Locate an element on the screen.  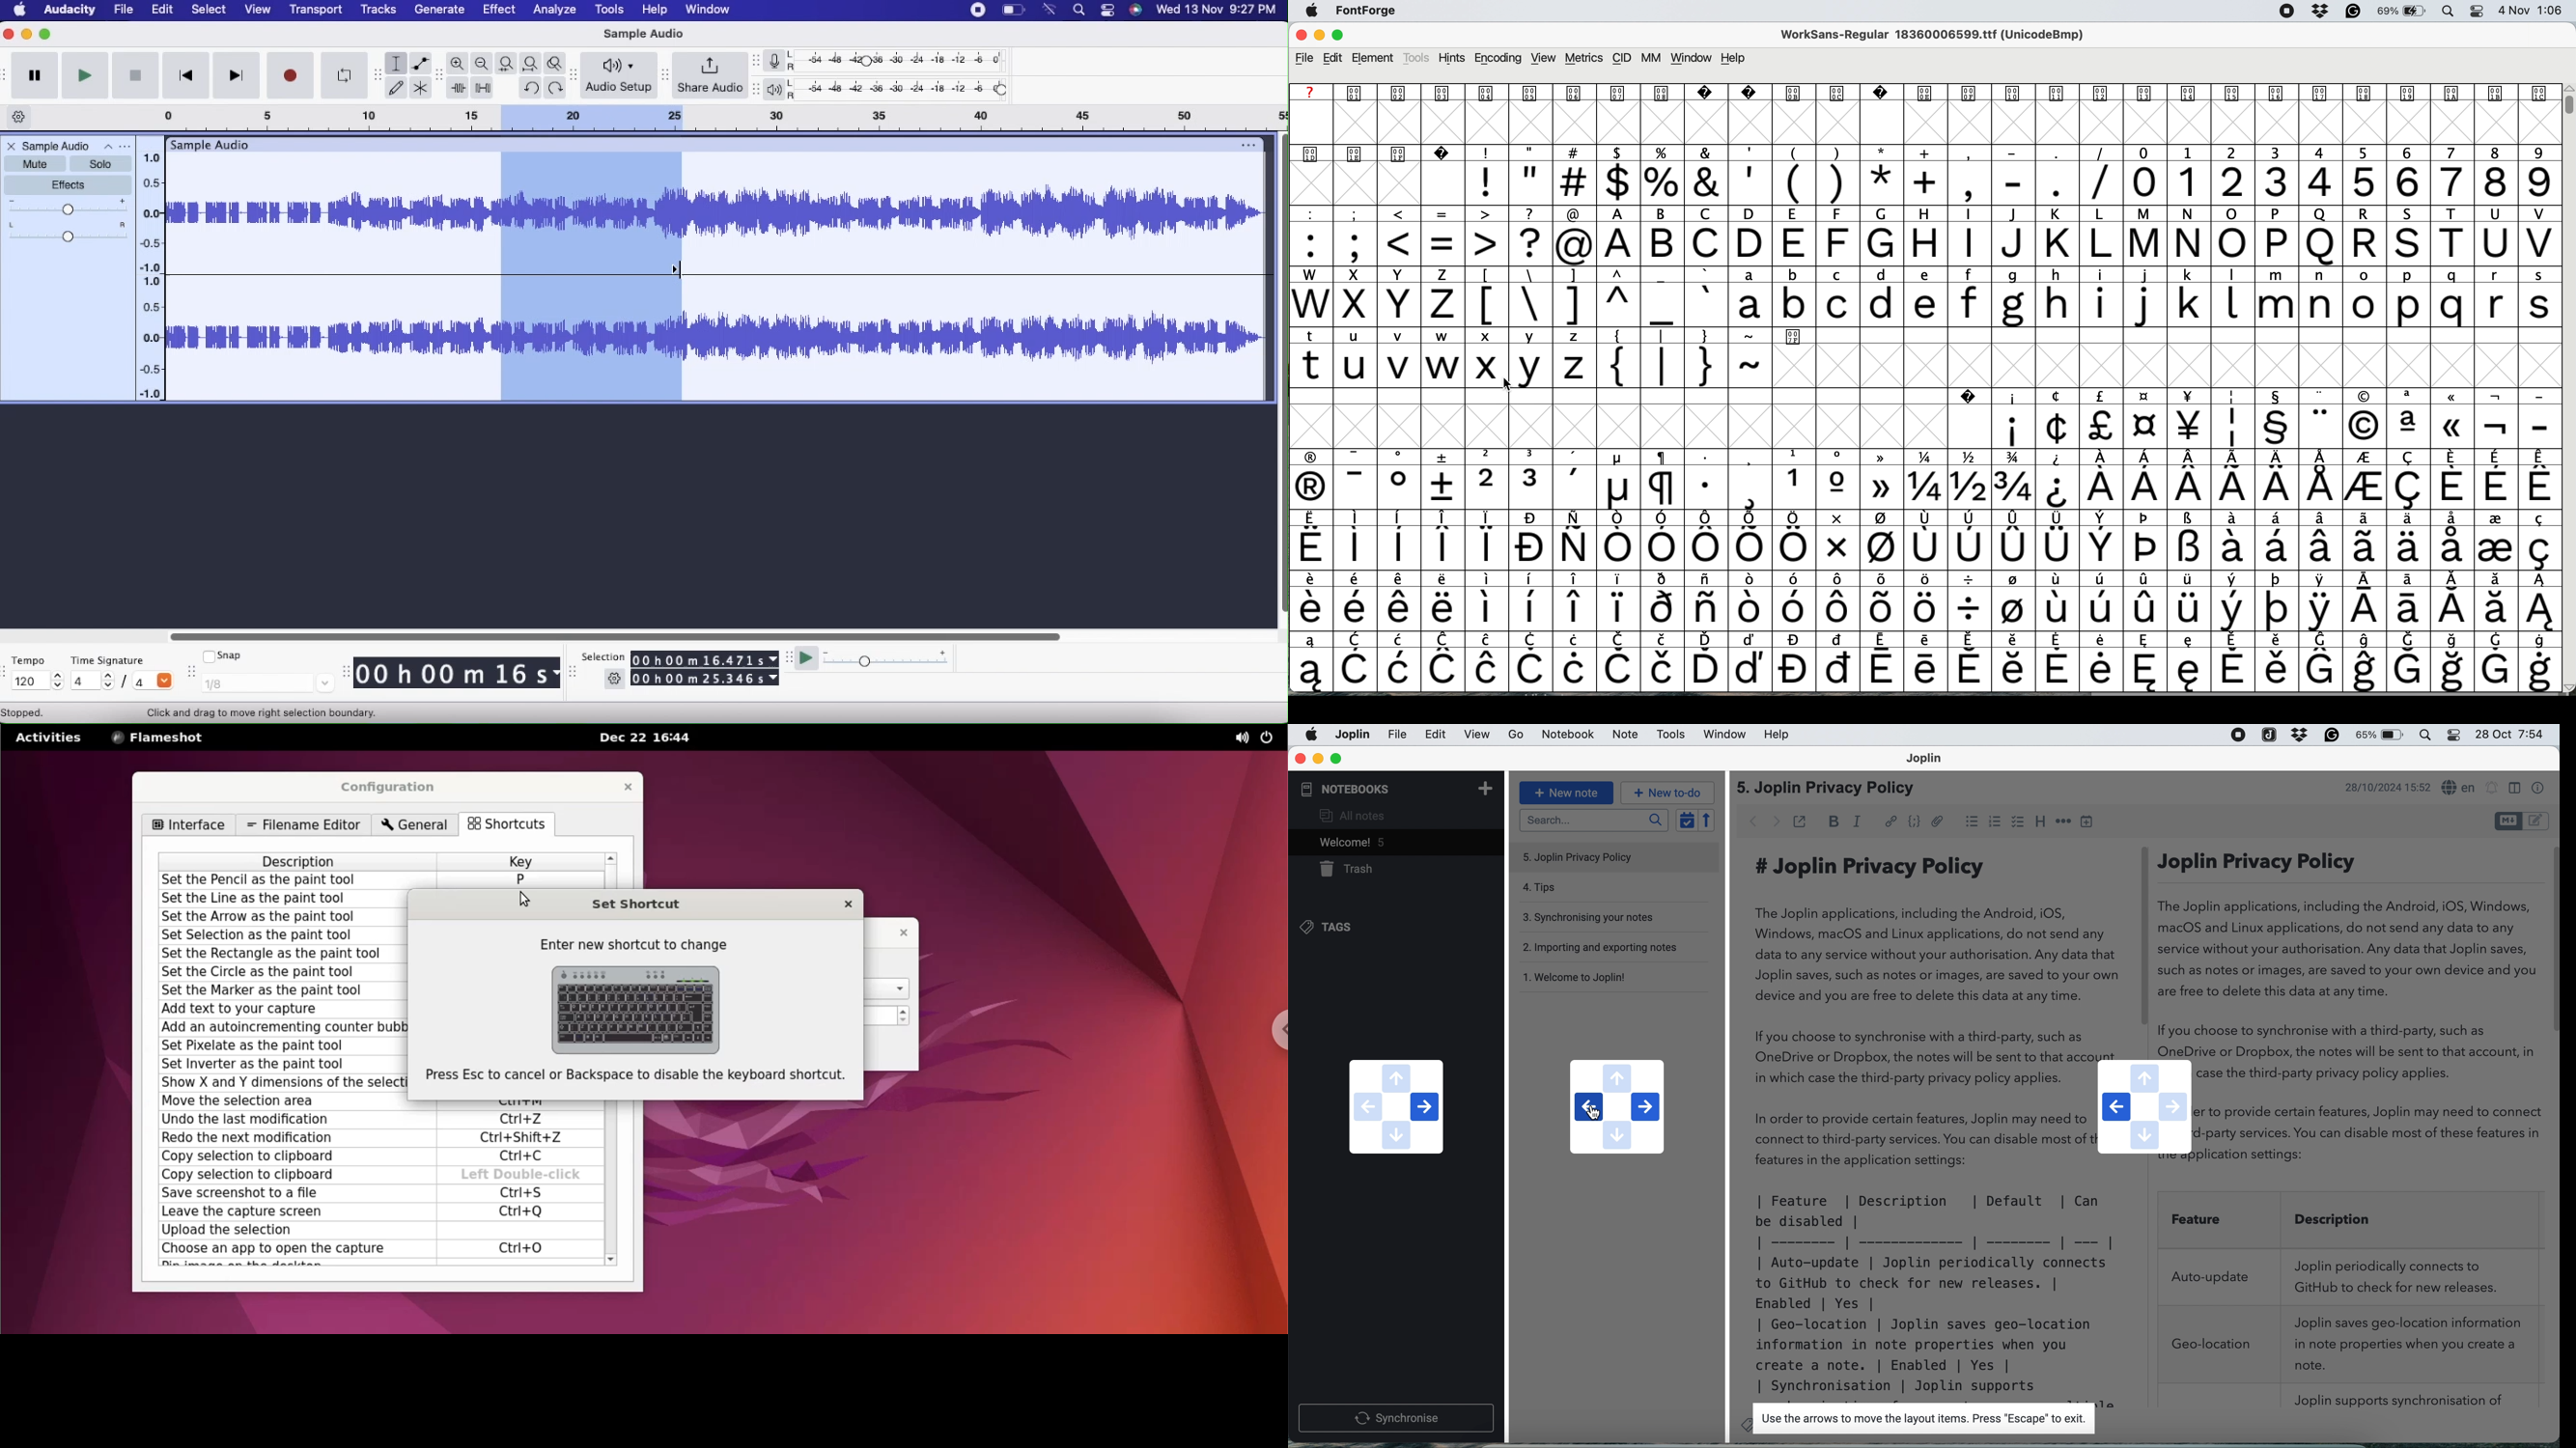
Undo is located at coordinates (530, 86).